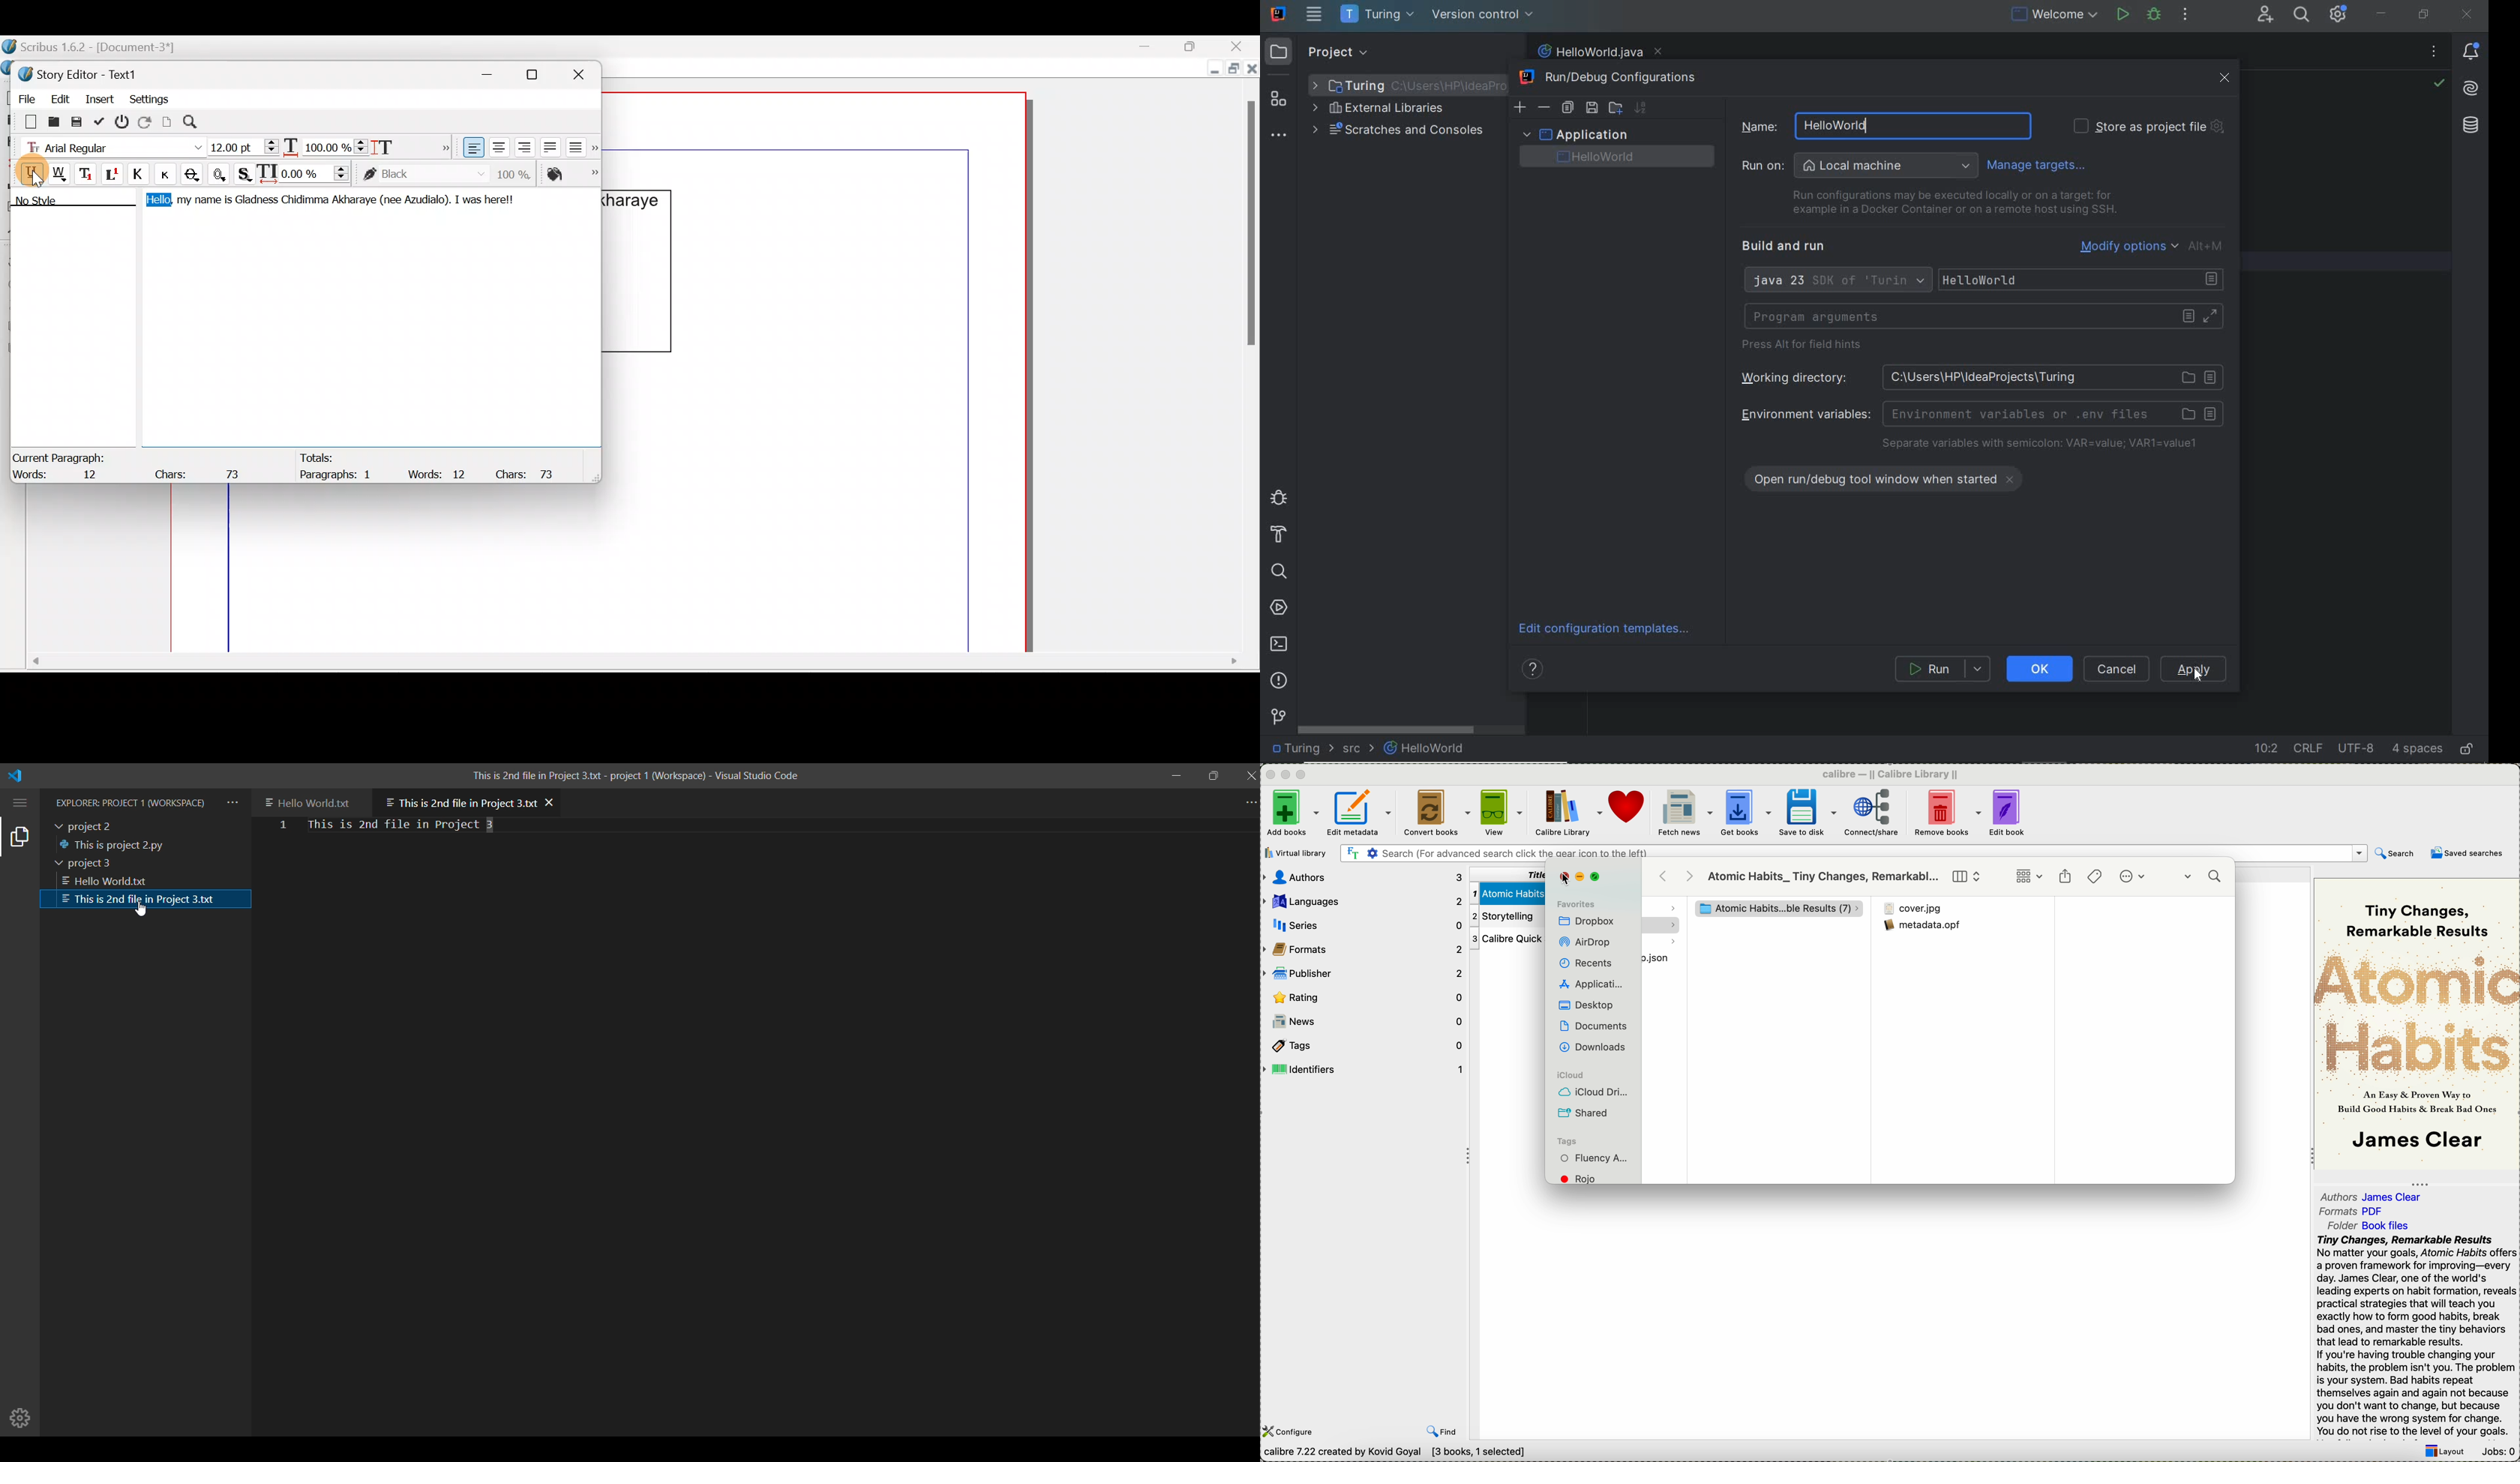 This screenshot has height=1484, width=2520. I want to click on Fluency Academy tag, so click(1595, 1159).